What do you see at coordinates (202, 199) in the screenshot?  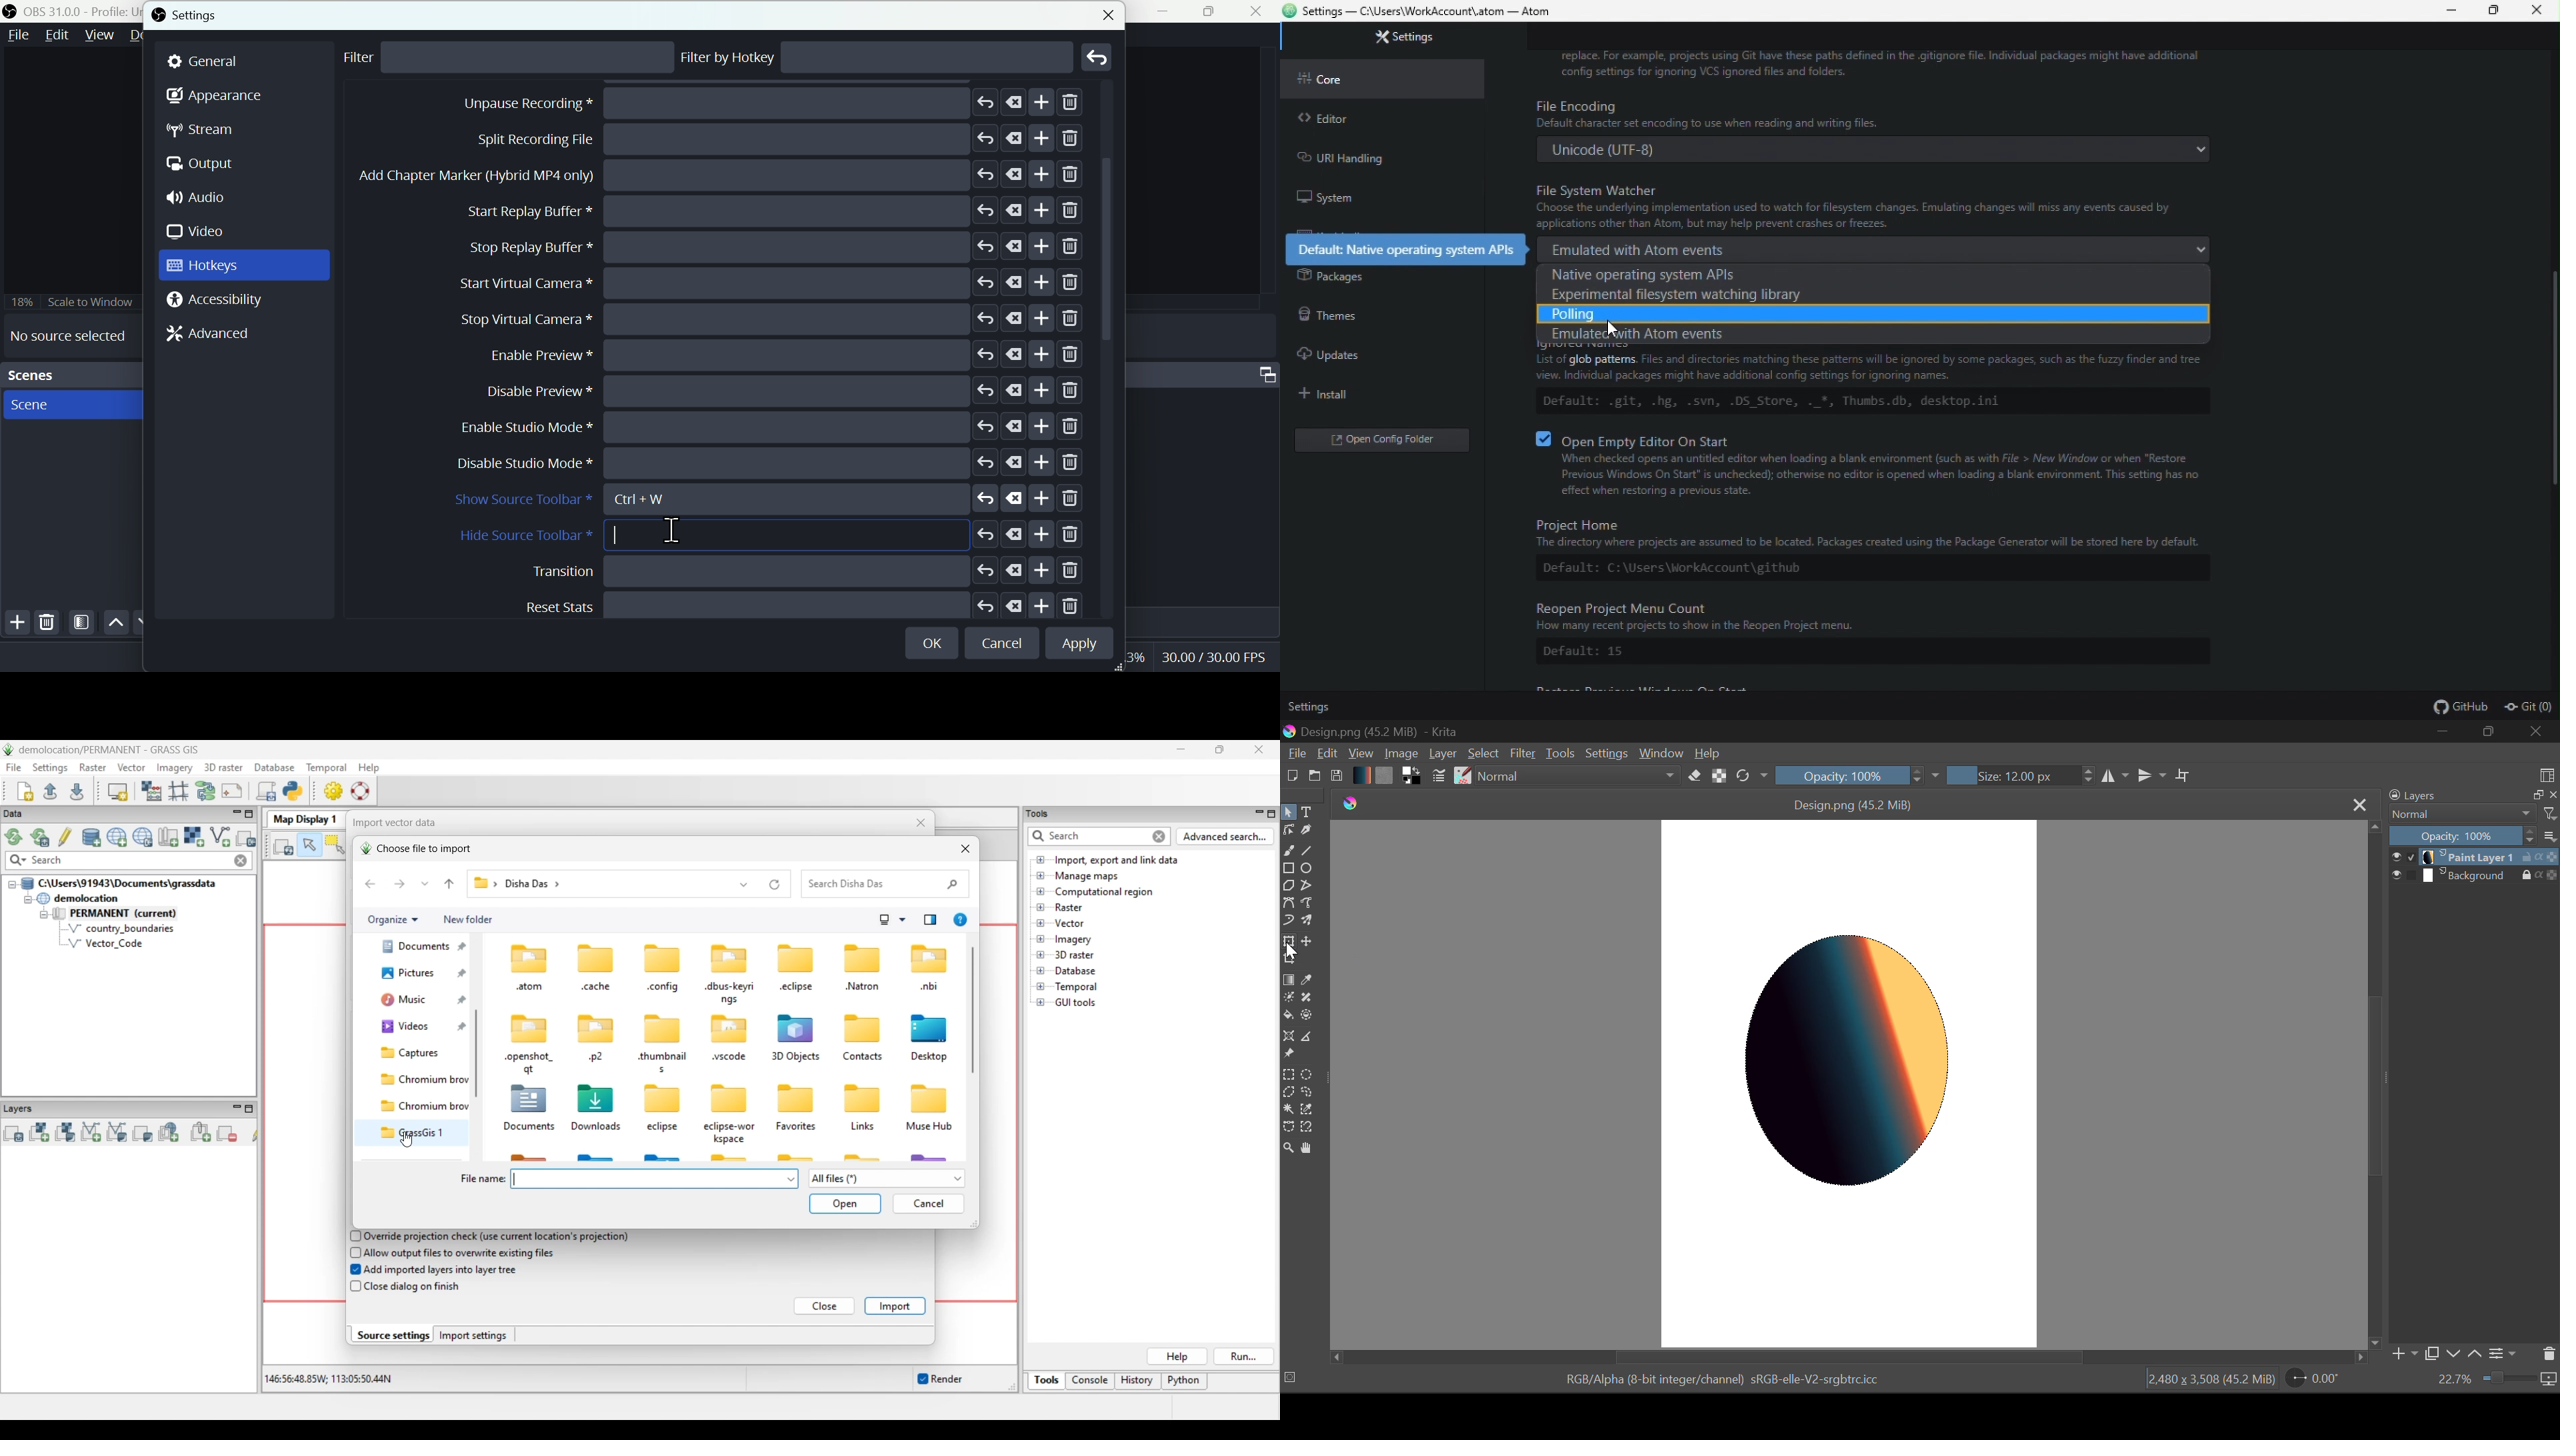 I see `Audio` at bounding box center [202, 199].